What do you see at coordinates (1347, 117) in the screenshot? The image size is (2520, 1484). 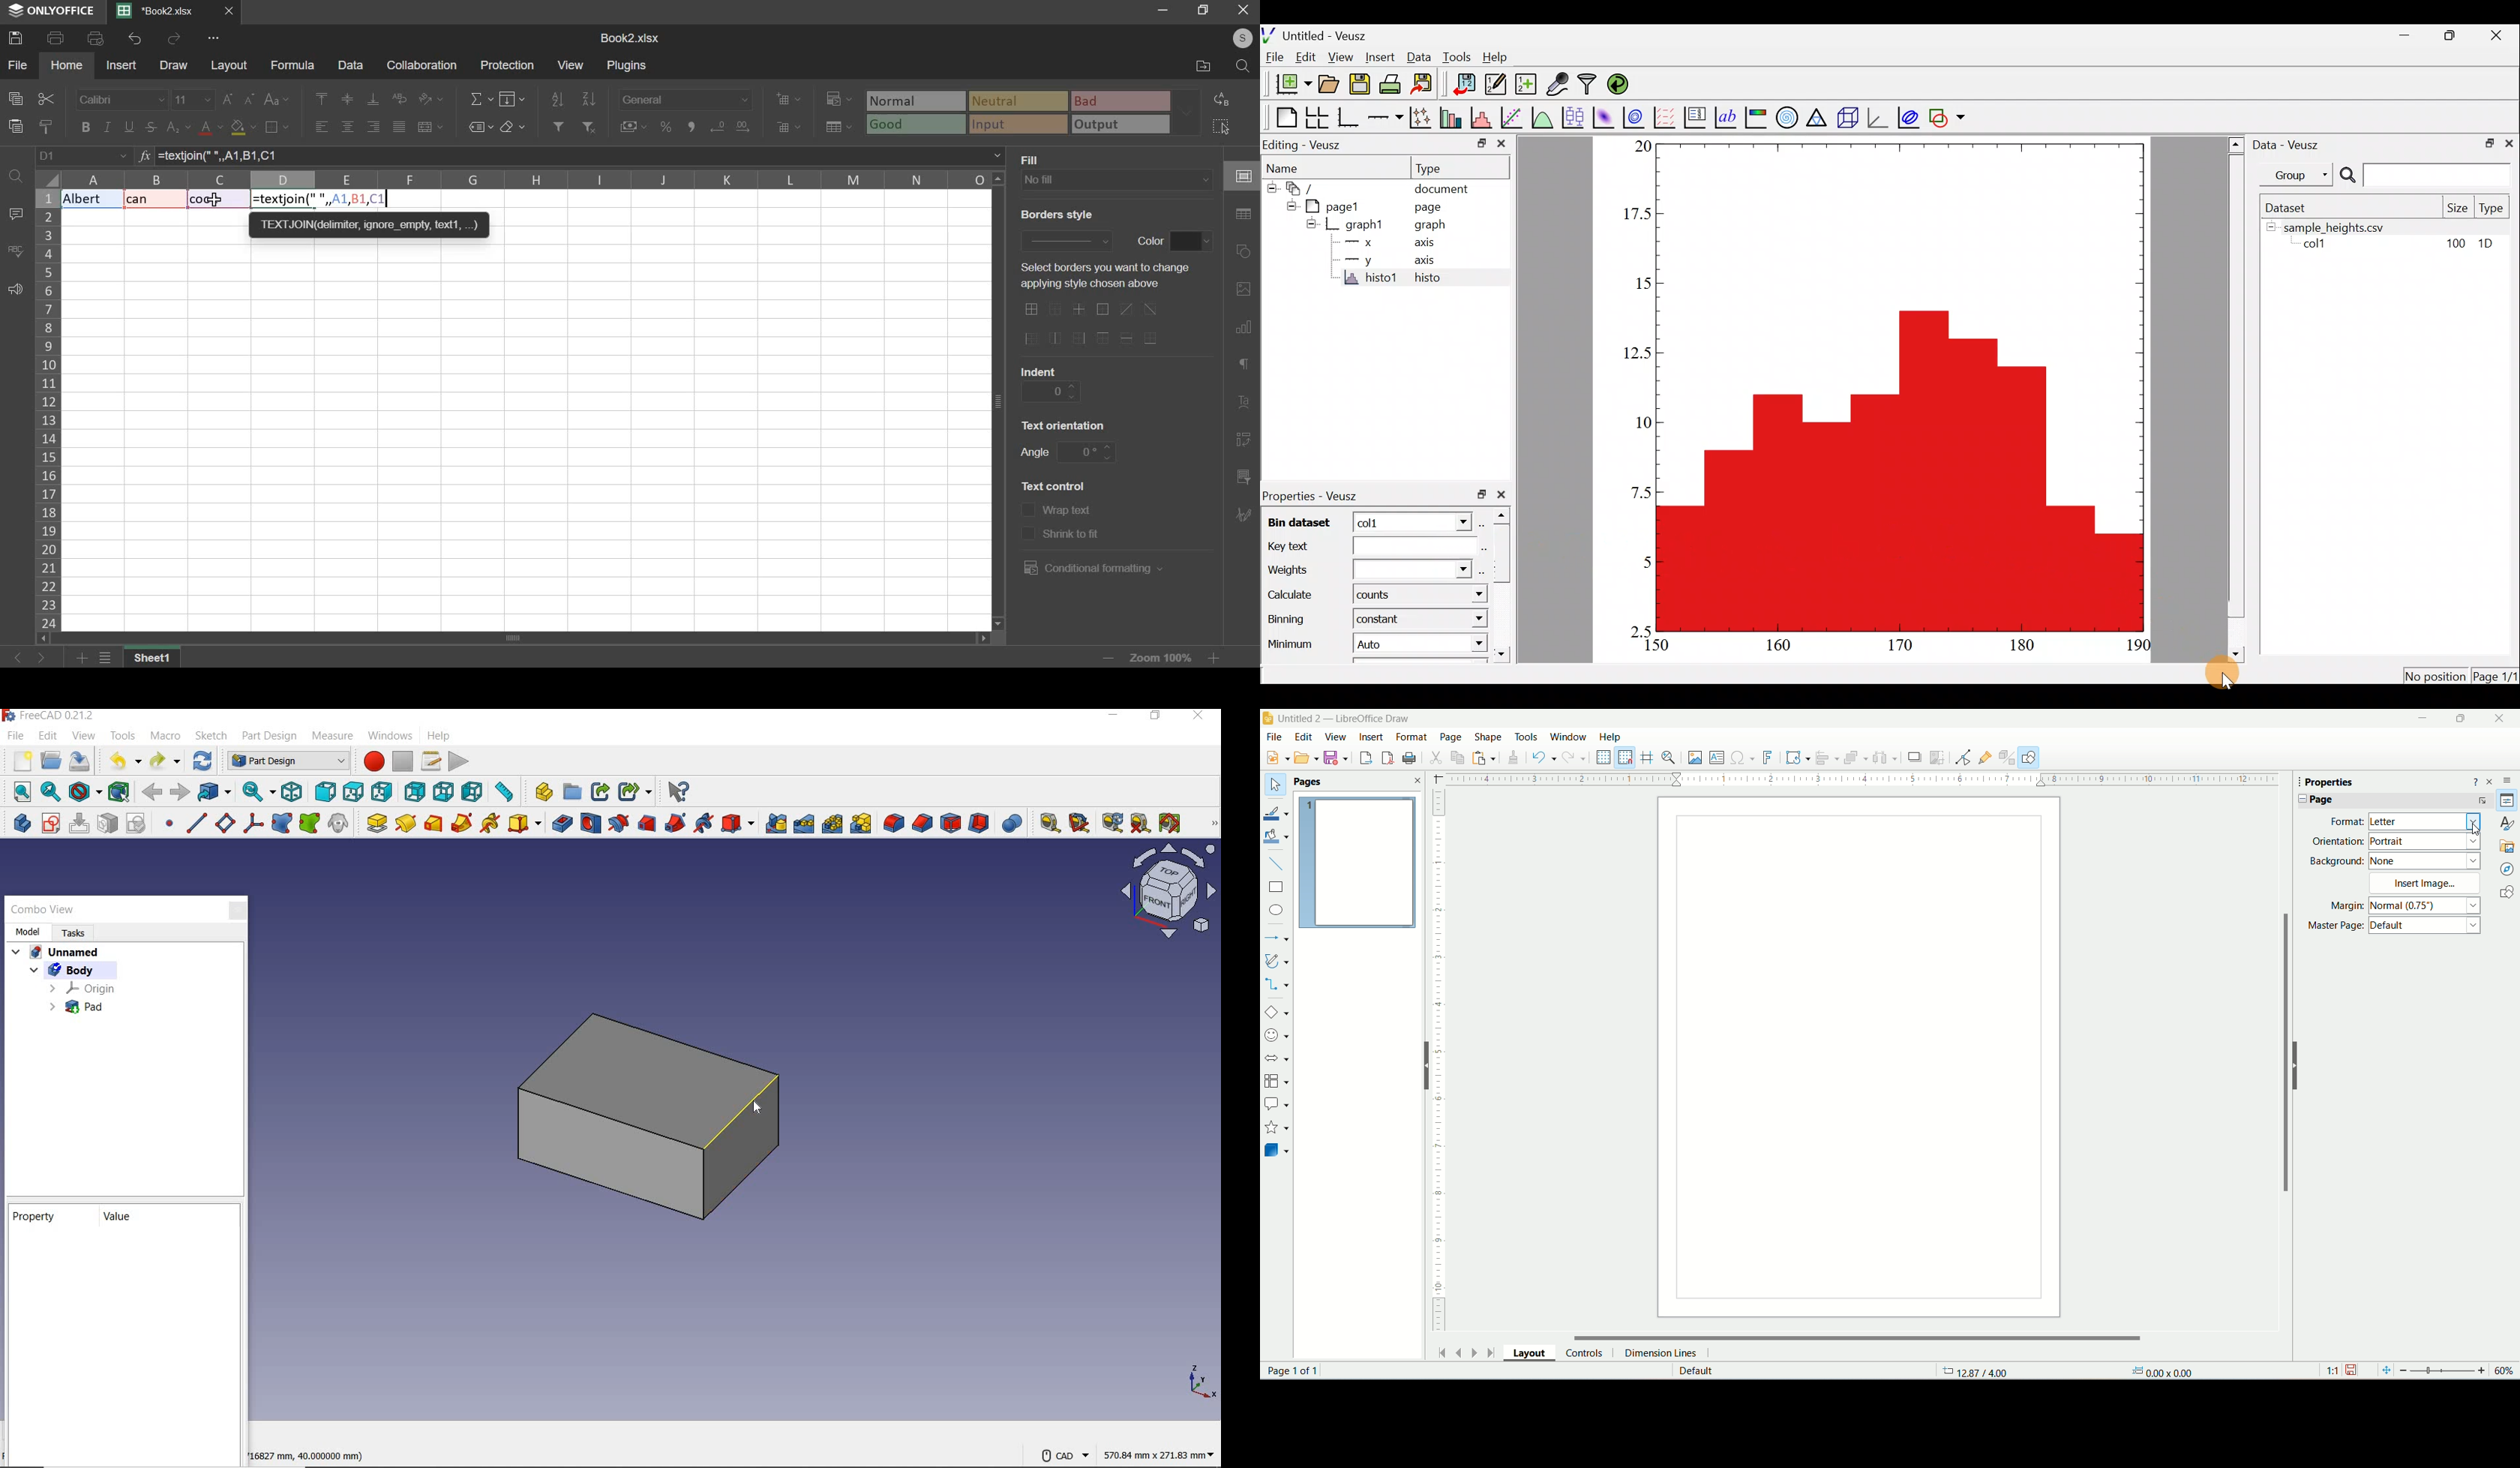 I see `Base graph` at bounding box center [1347, 117].